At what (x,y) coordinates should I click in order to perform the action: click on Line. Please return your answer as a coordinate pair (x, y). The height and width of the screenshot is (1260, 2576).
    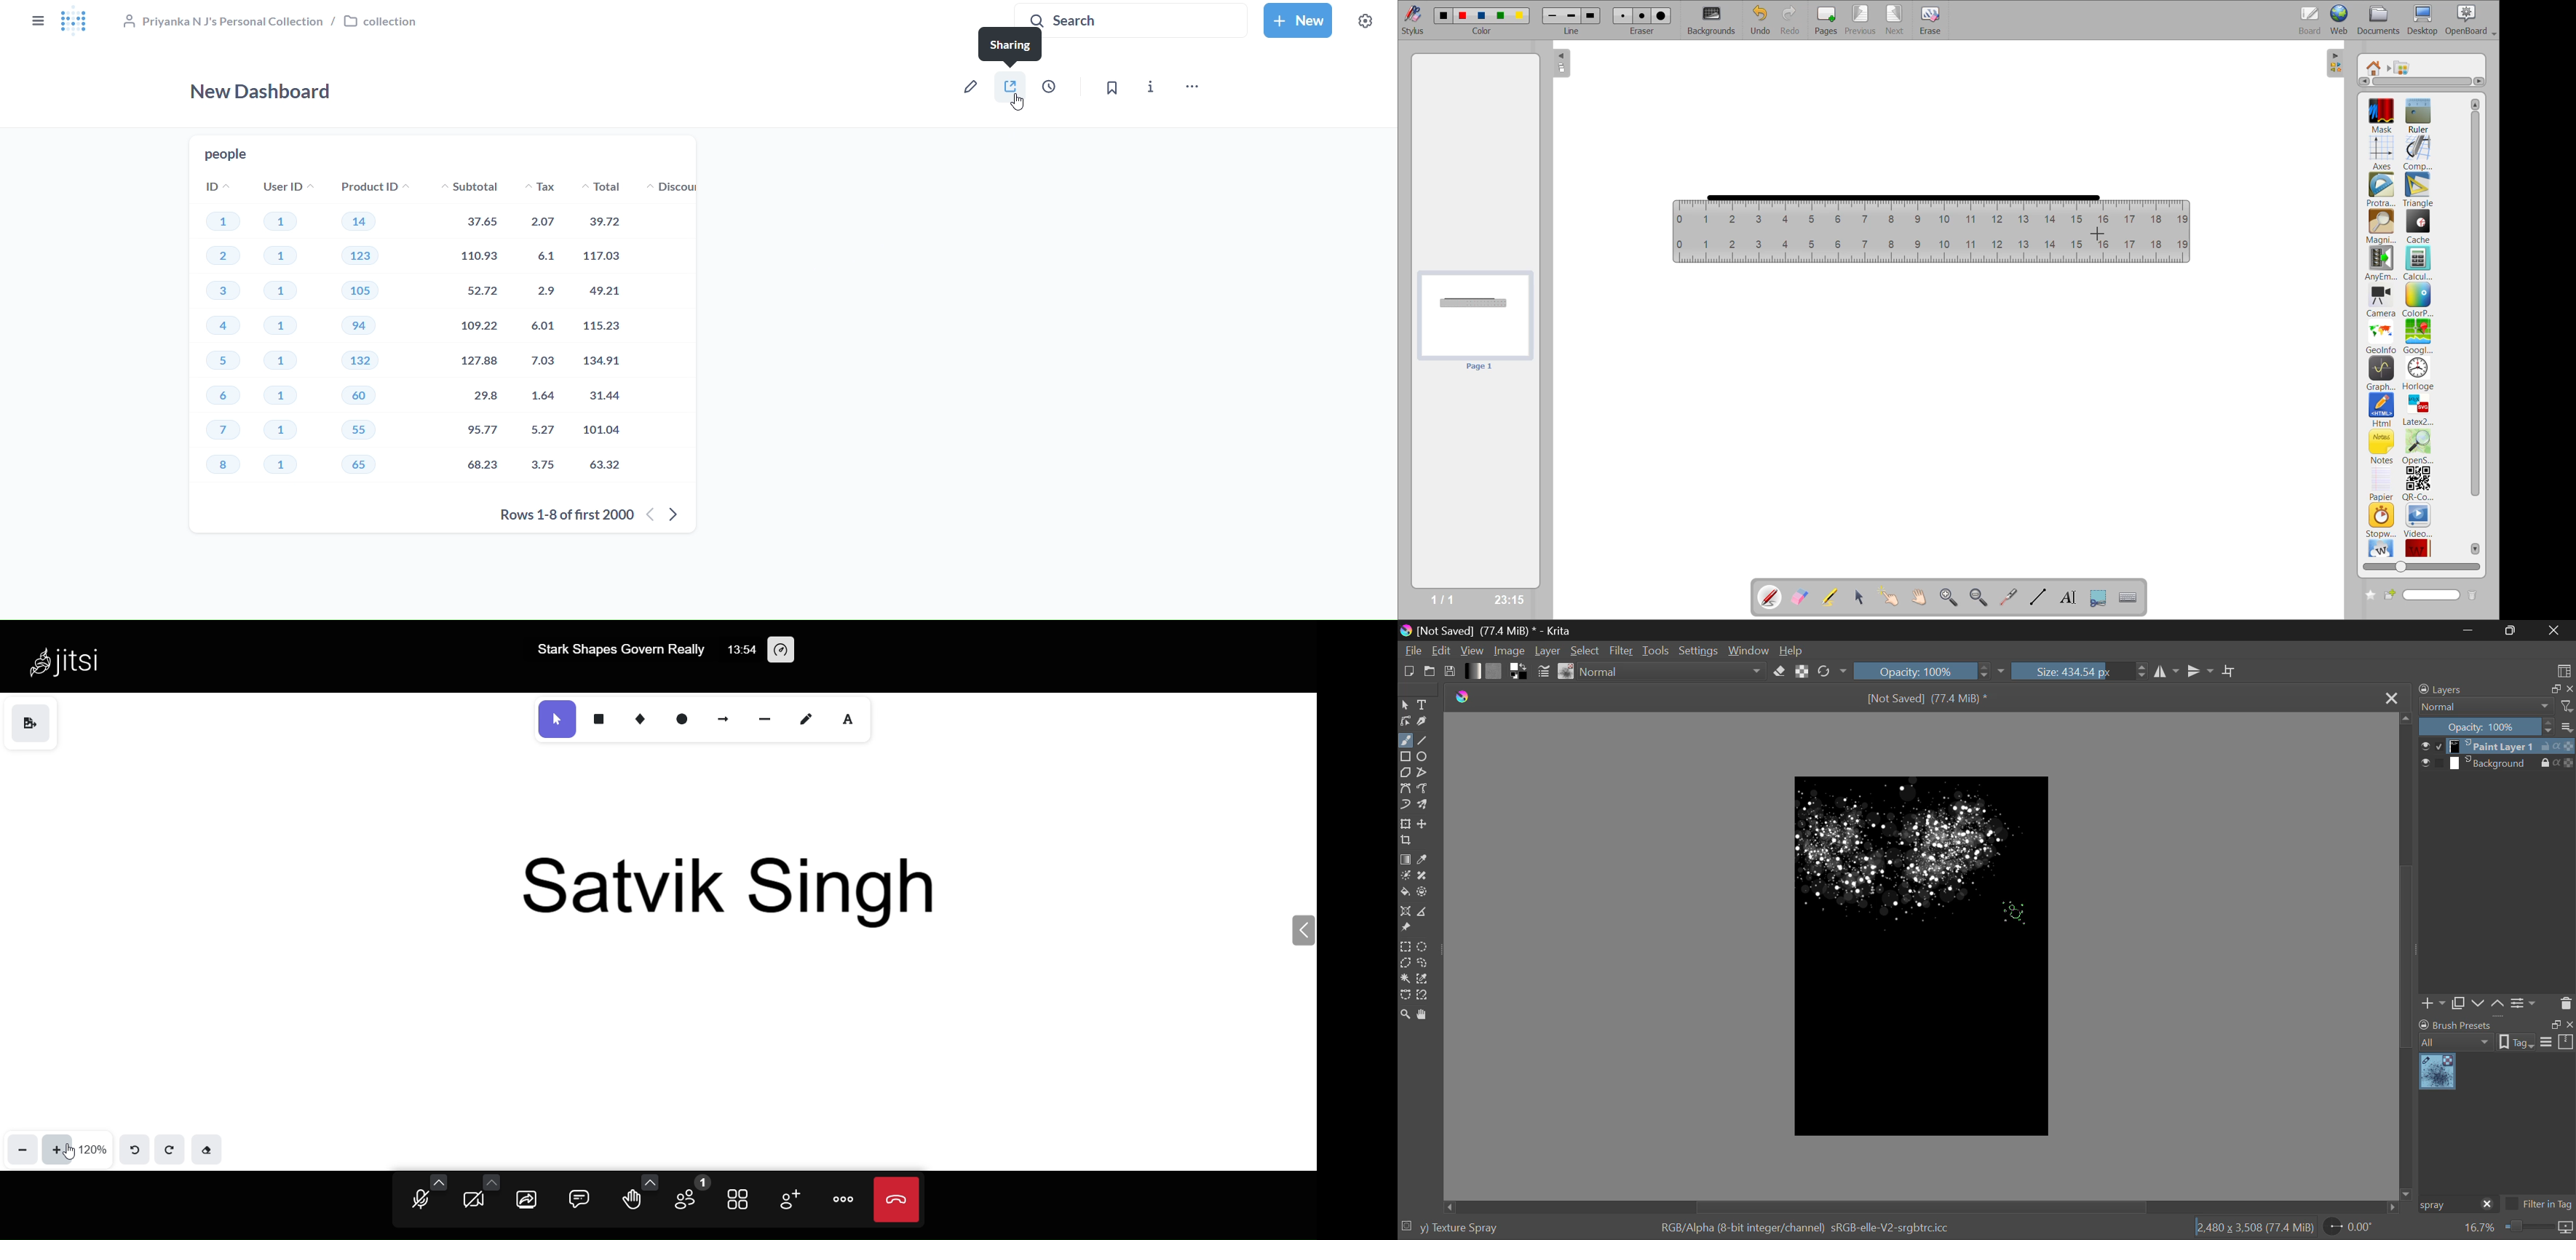
    Looking at the image, I should click on (1423, 742).